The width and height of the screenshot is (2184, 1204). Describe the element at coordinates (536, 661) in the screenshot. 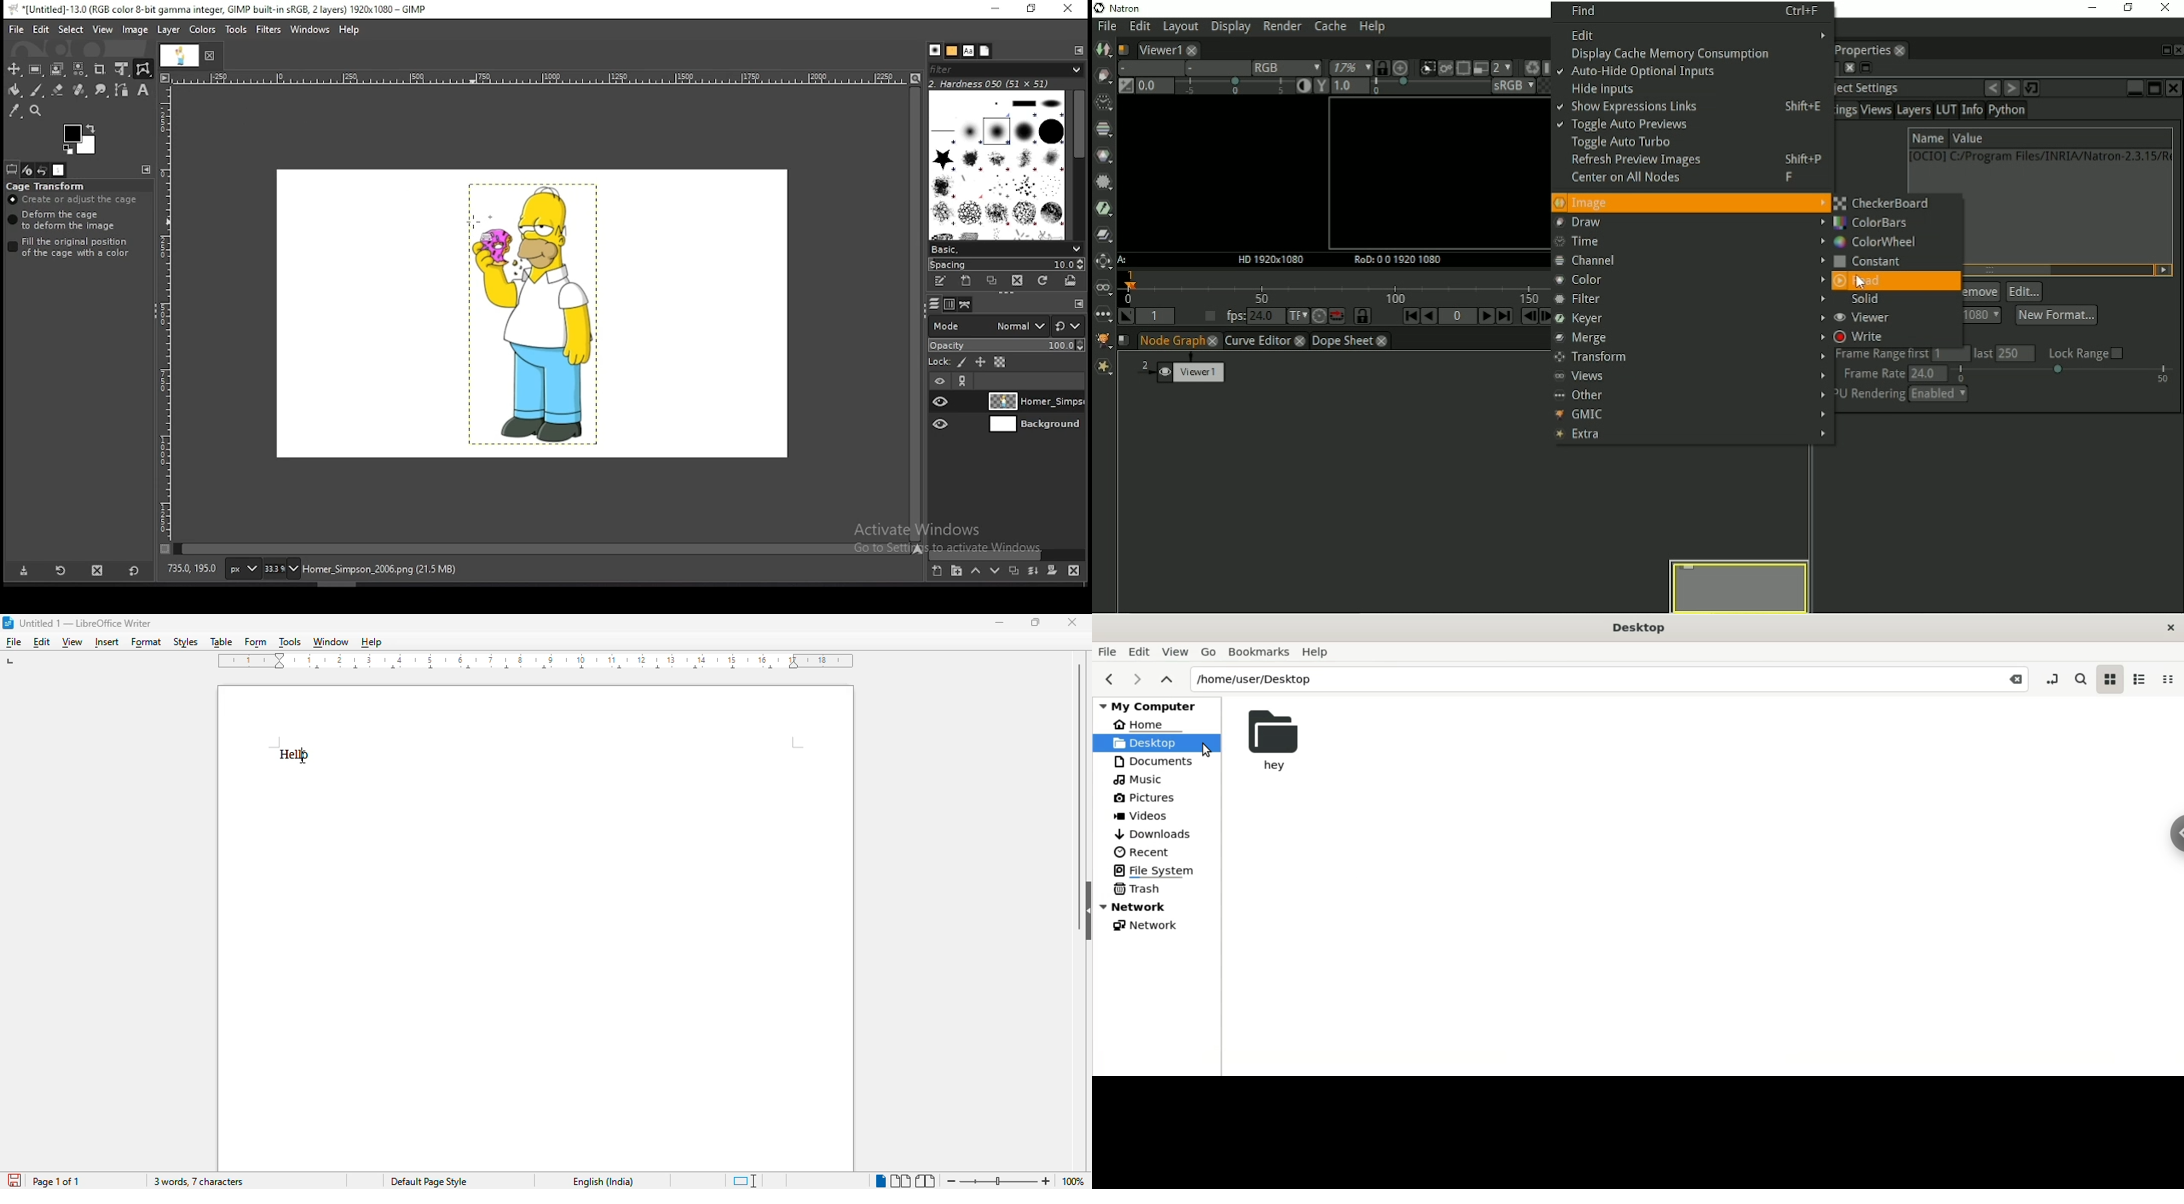

I see `ruler` at that location.